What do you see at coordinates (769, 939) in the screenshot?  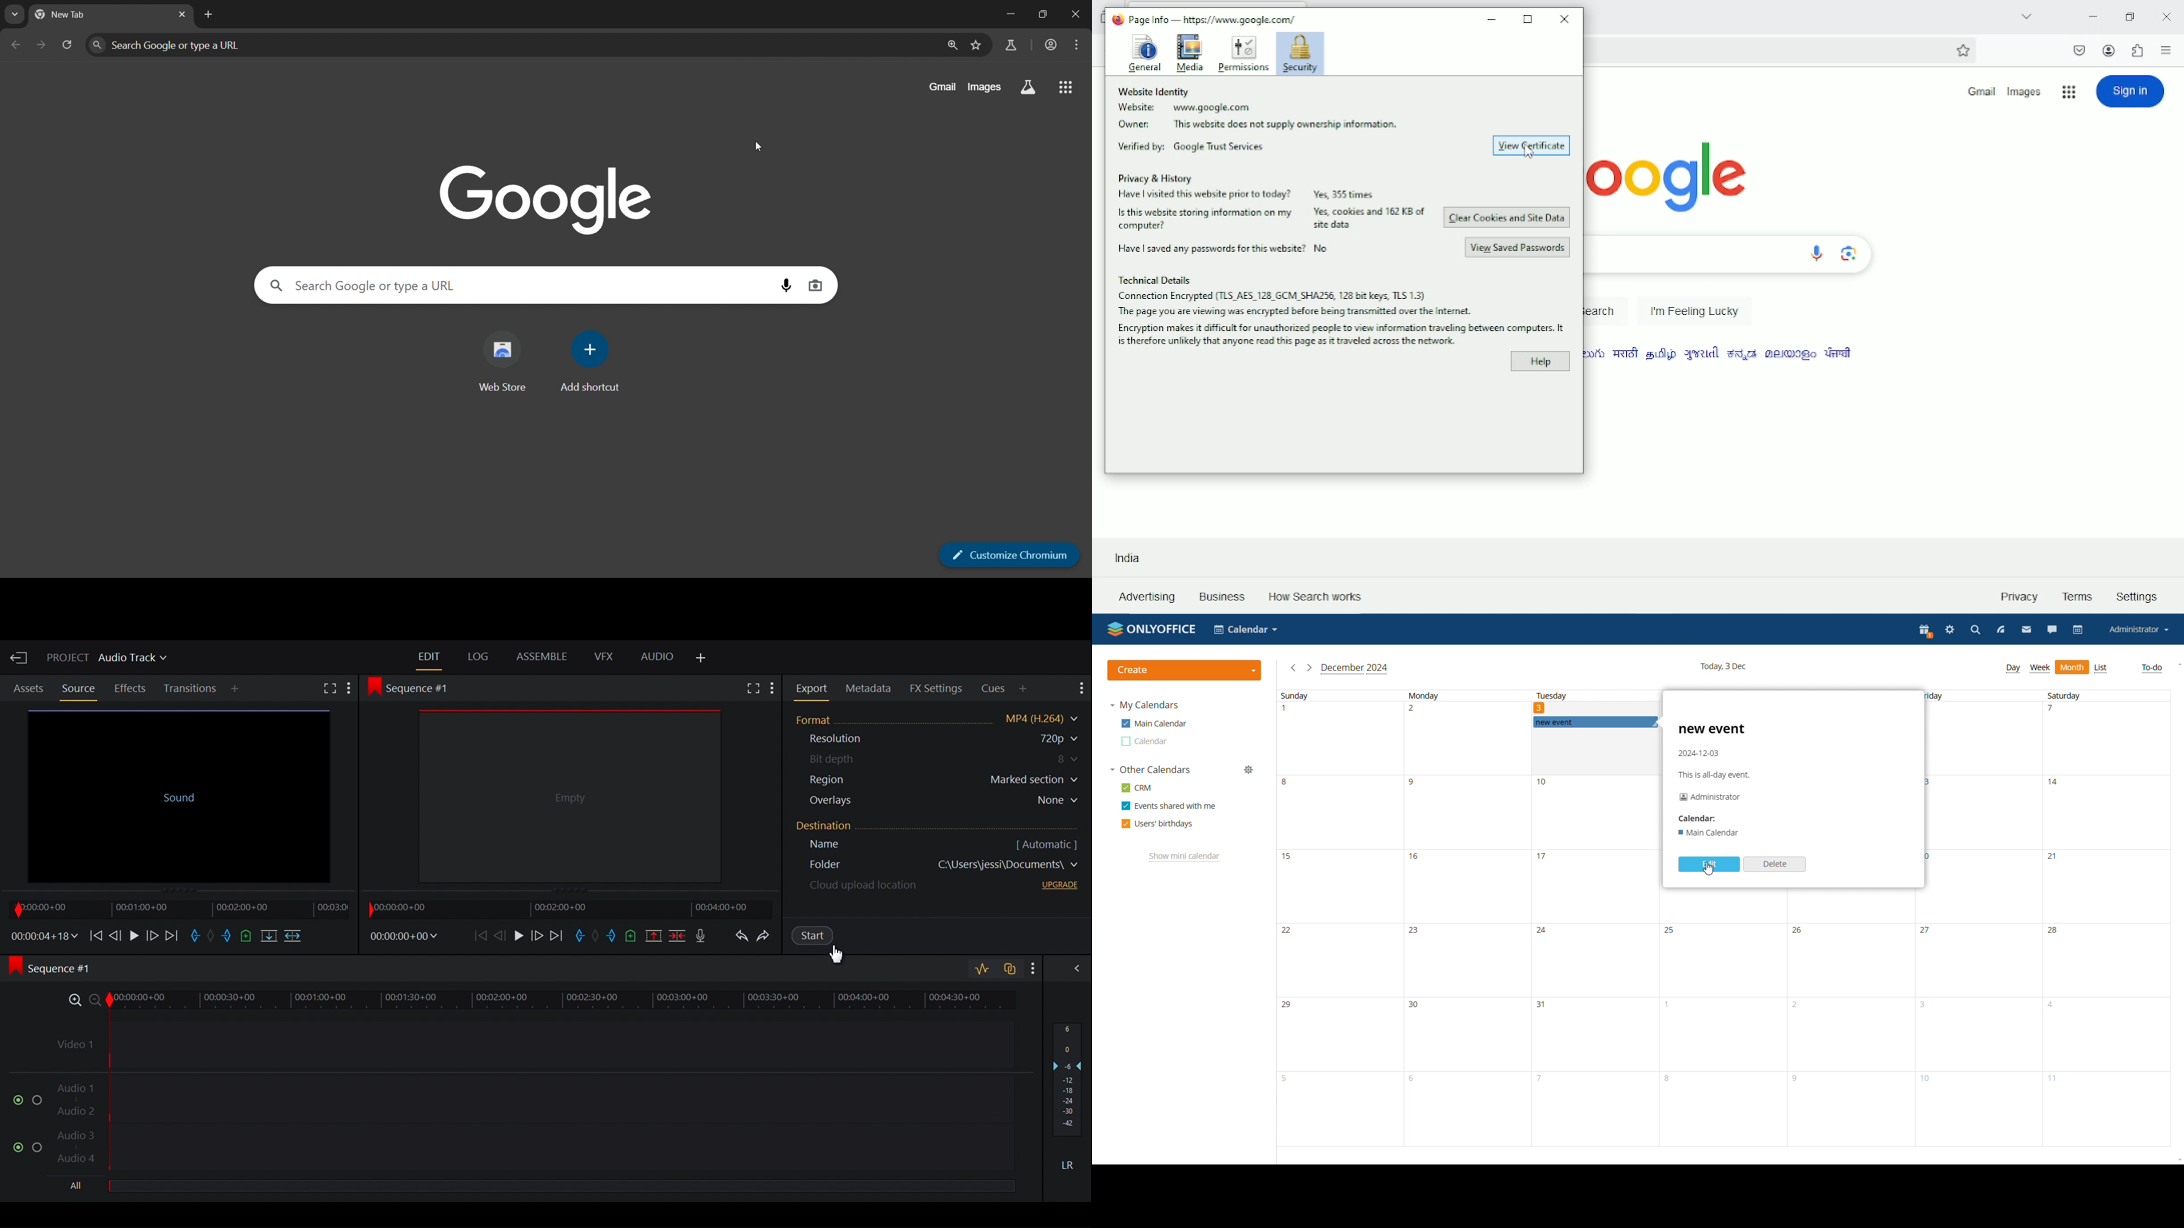 I see `Redo` at bounding box center [769, 939].